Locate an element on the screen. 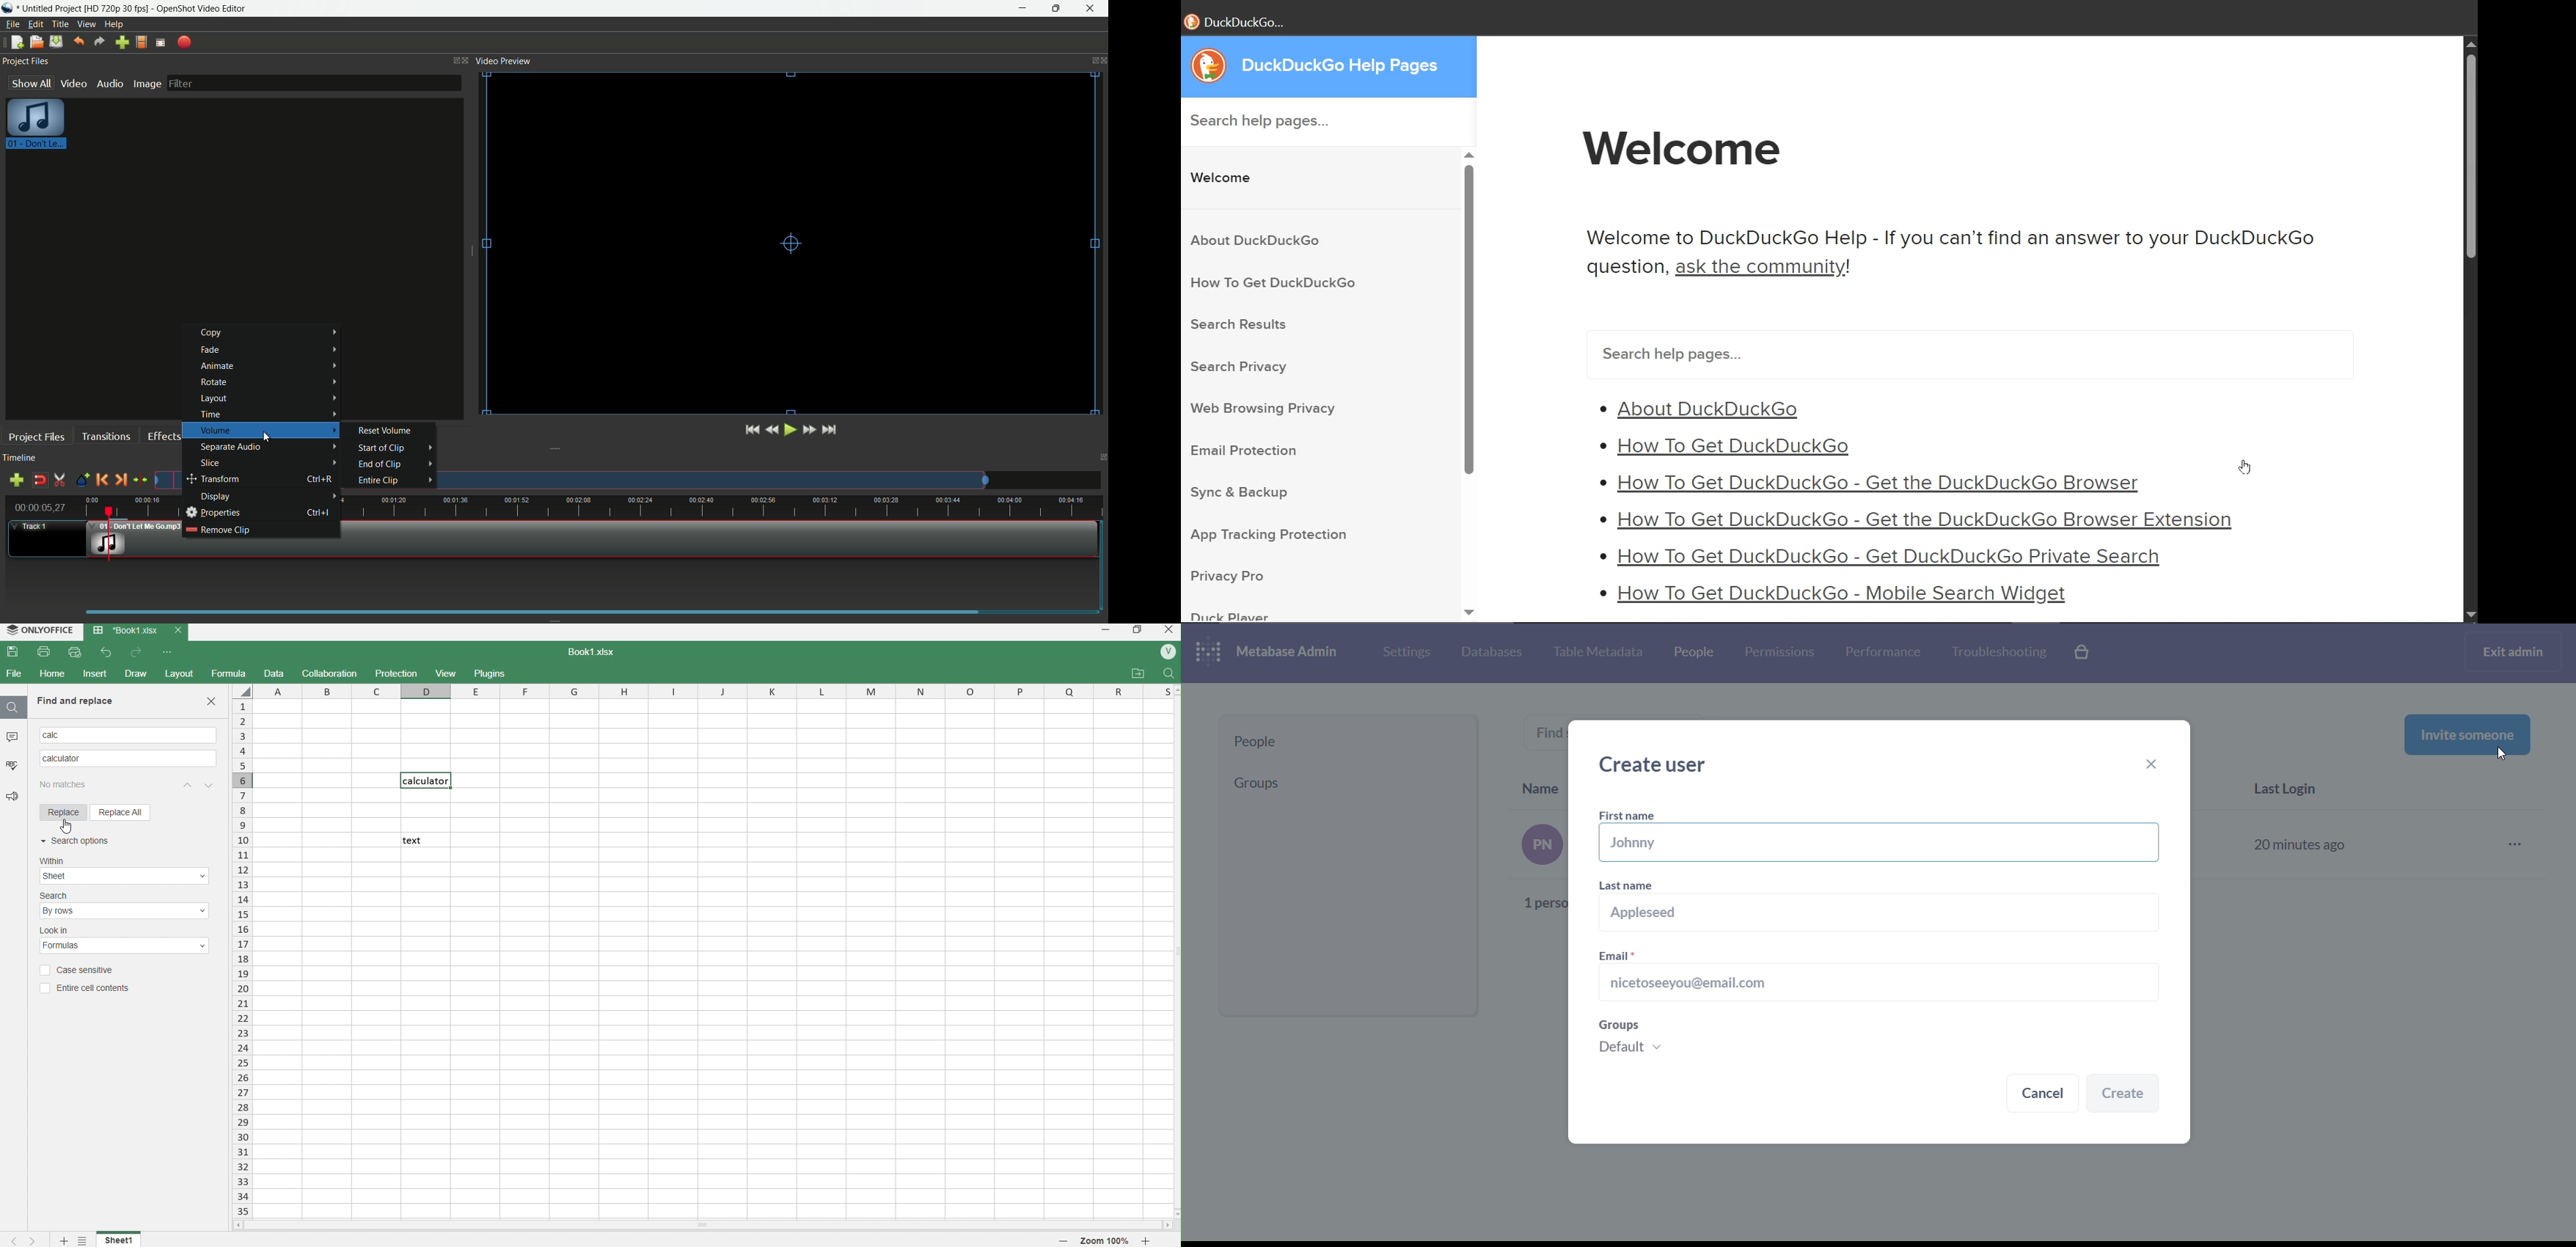  windows is located at coordinates (1137, 631).